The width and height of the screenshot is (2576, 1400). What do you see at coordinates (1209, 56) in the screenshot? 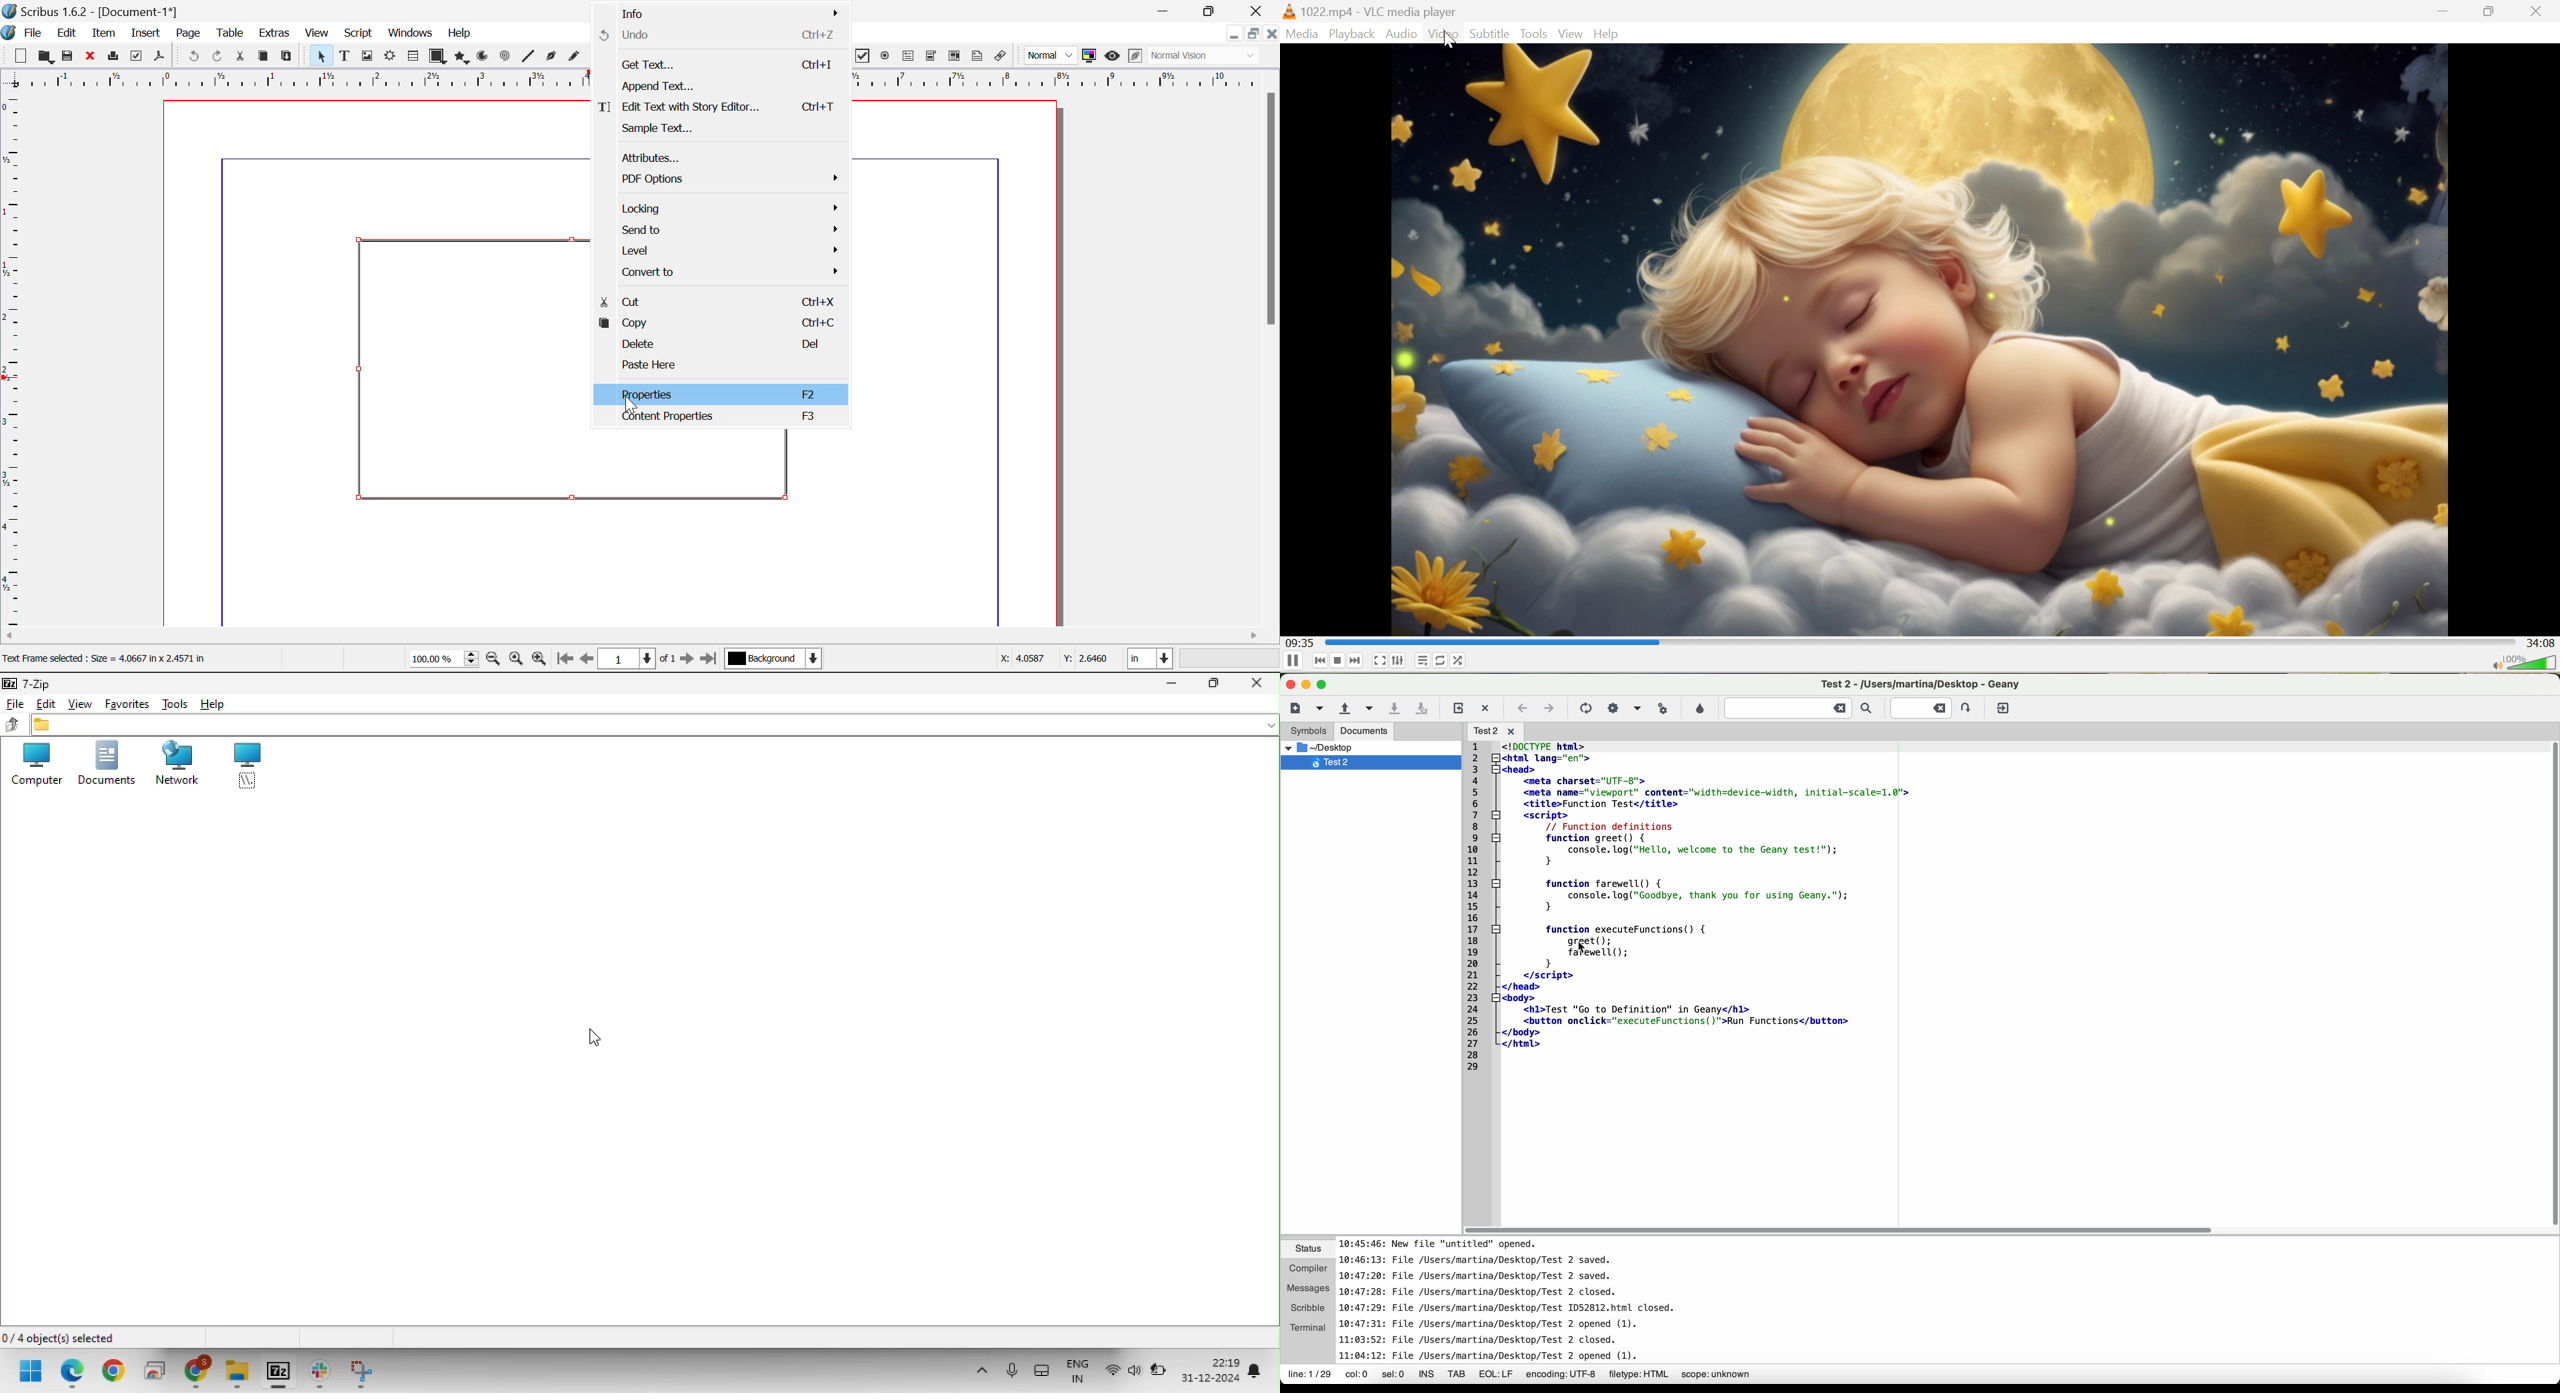
I see `Display Visual Appearance` at bounding box center [1209, 56].